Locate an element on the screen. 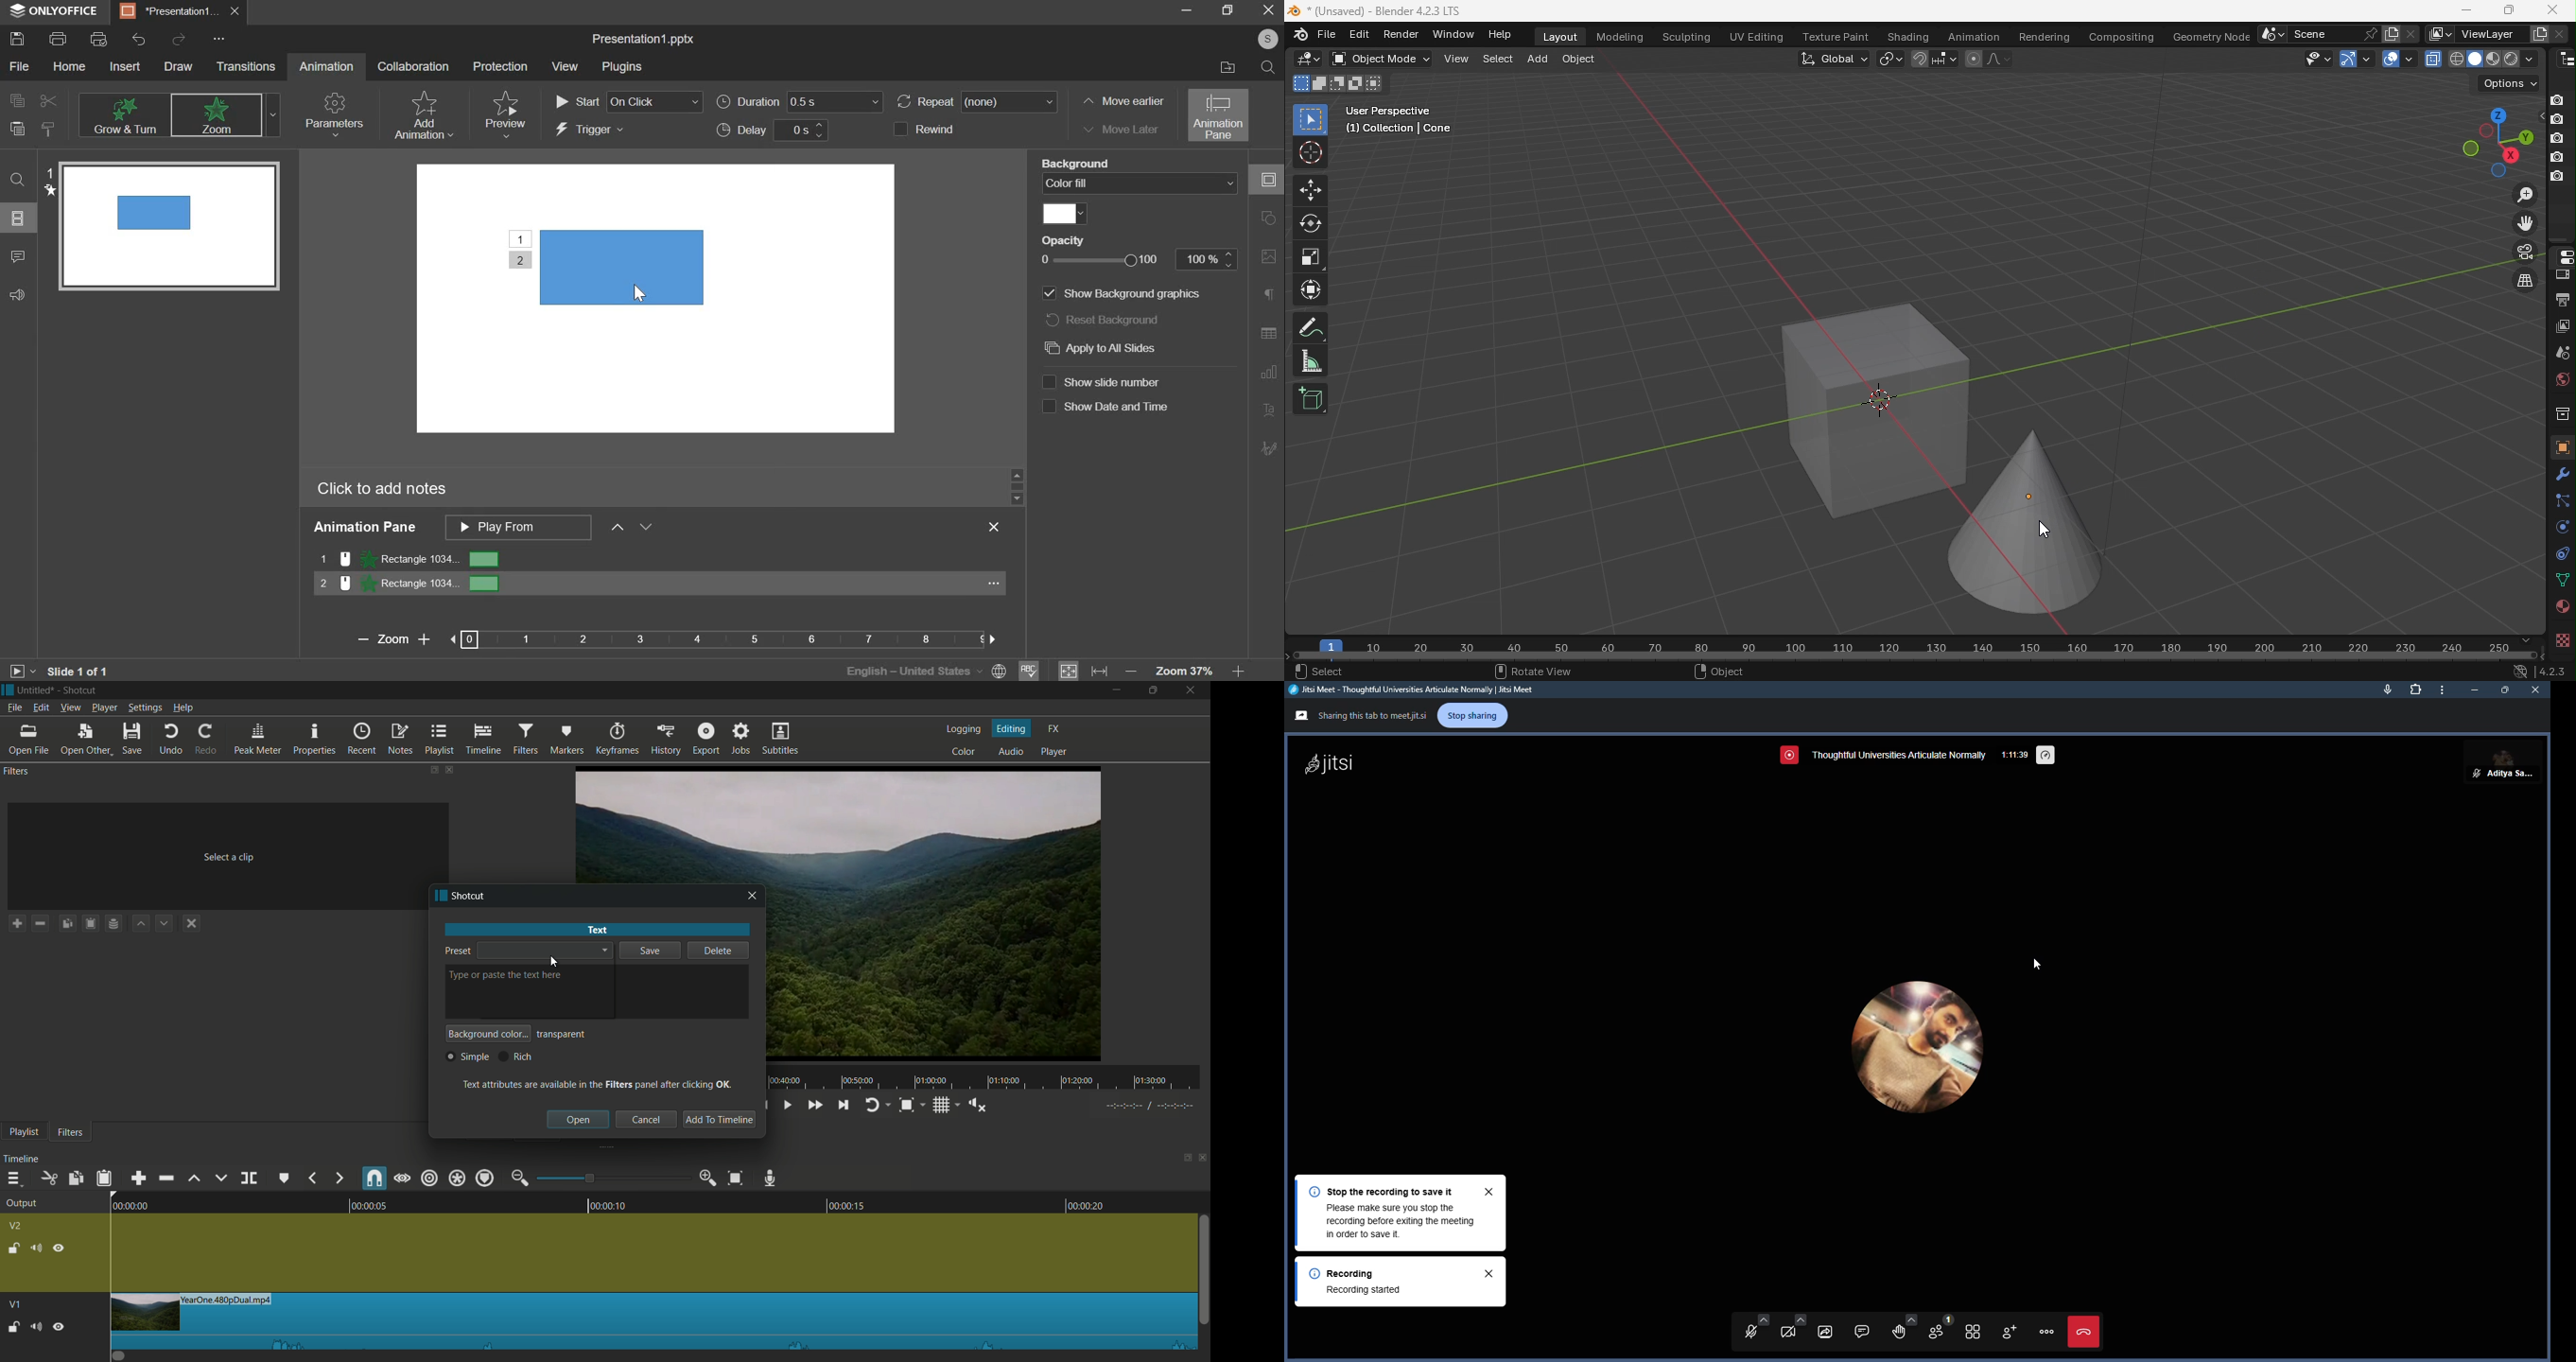  Presentation1.pptx is located at coordinates (647, 38).